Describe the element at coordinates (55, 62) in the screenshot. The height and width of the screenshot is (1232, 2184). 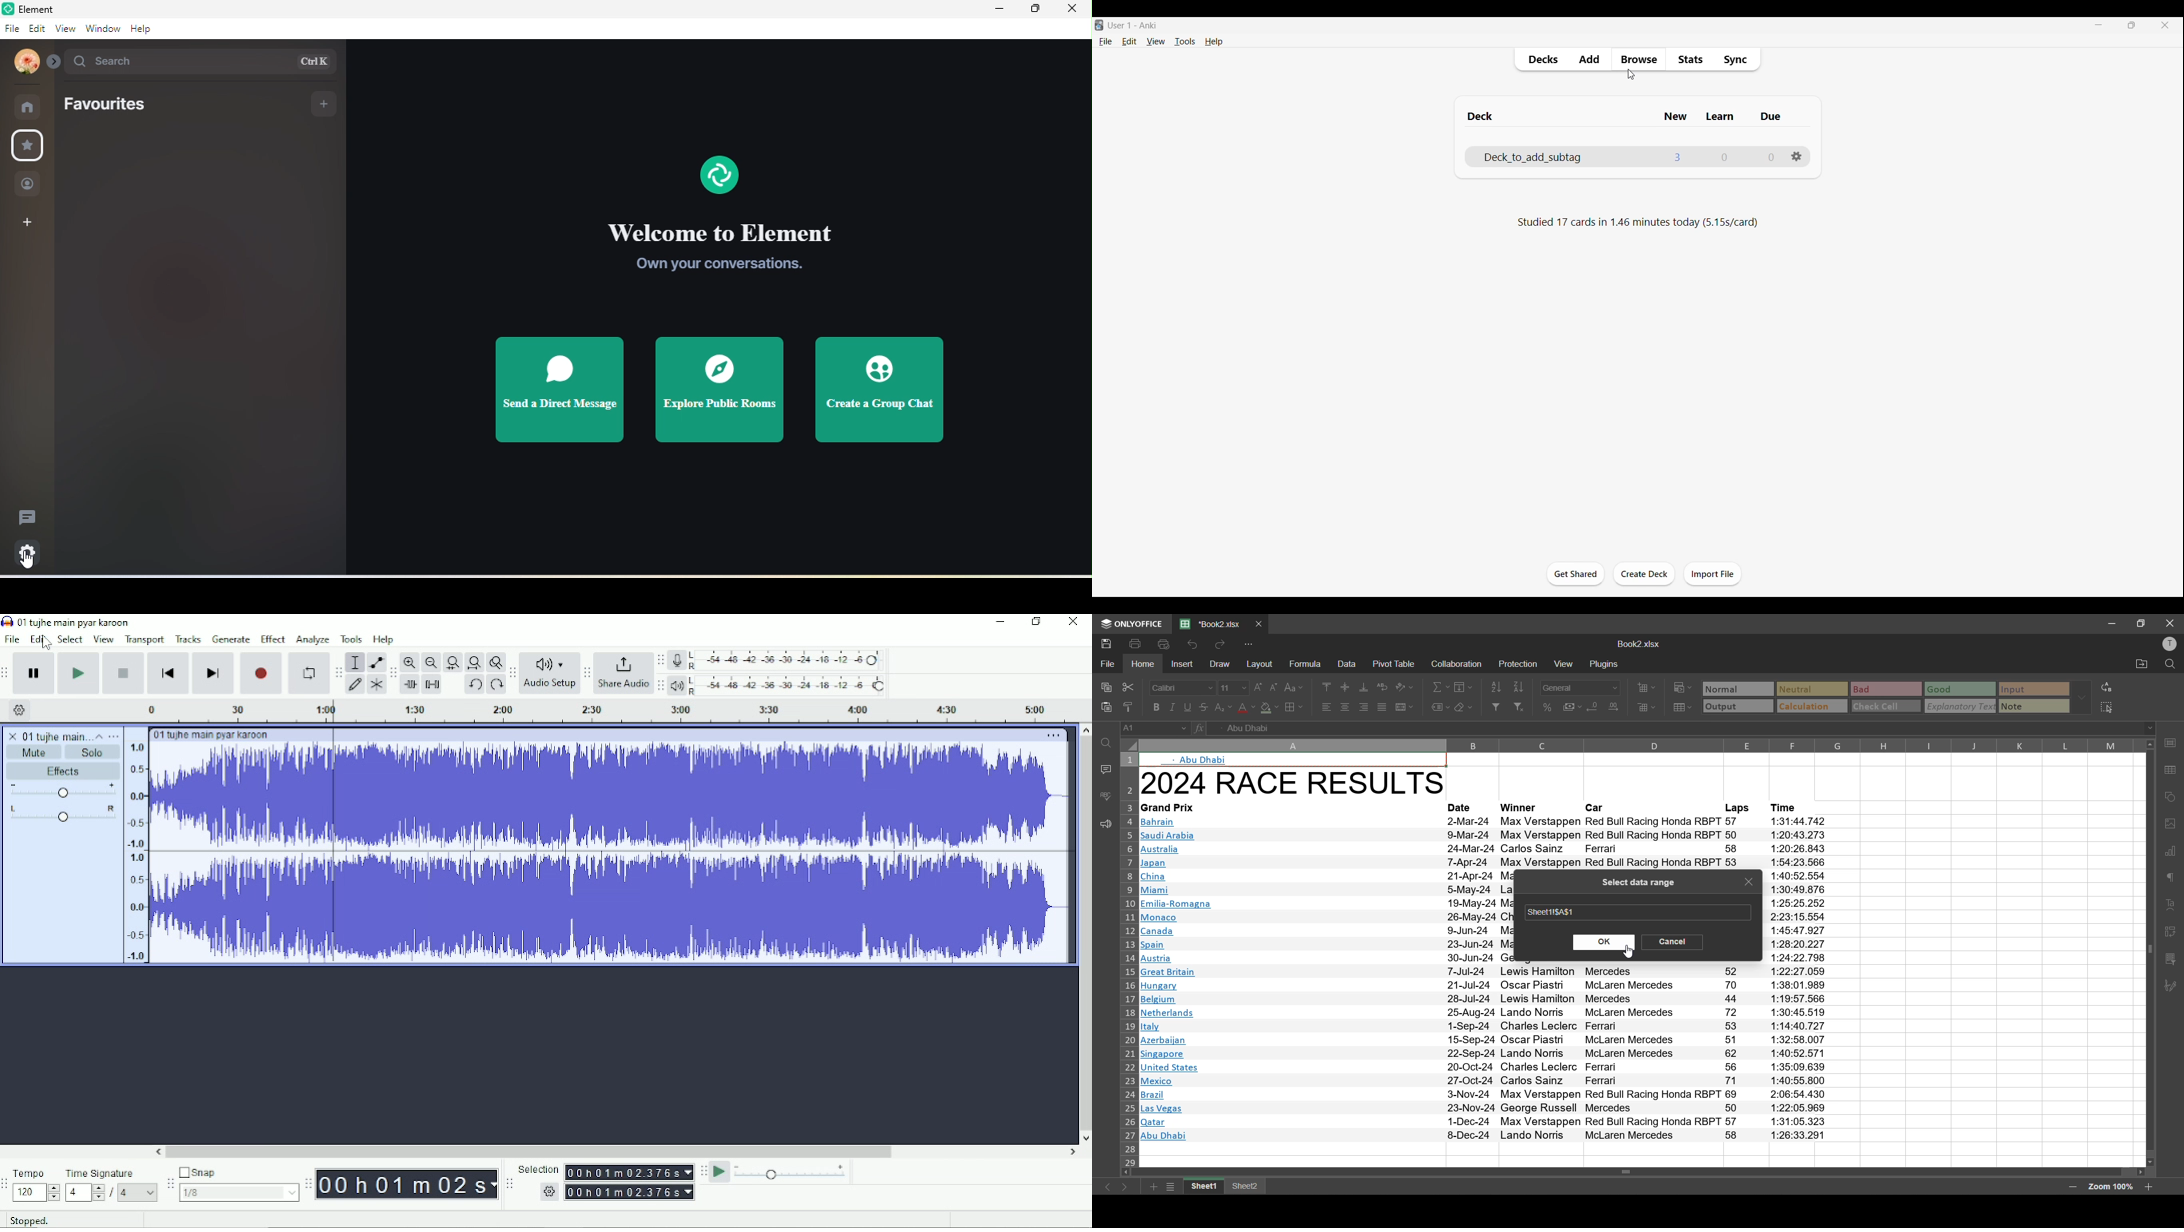
I see `drop down` at that location.